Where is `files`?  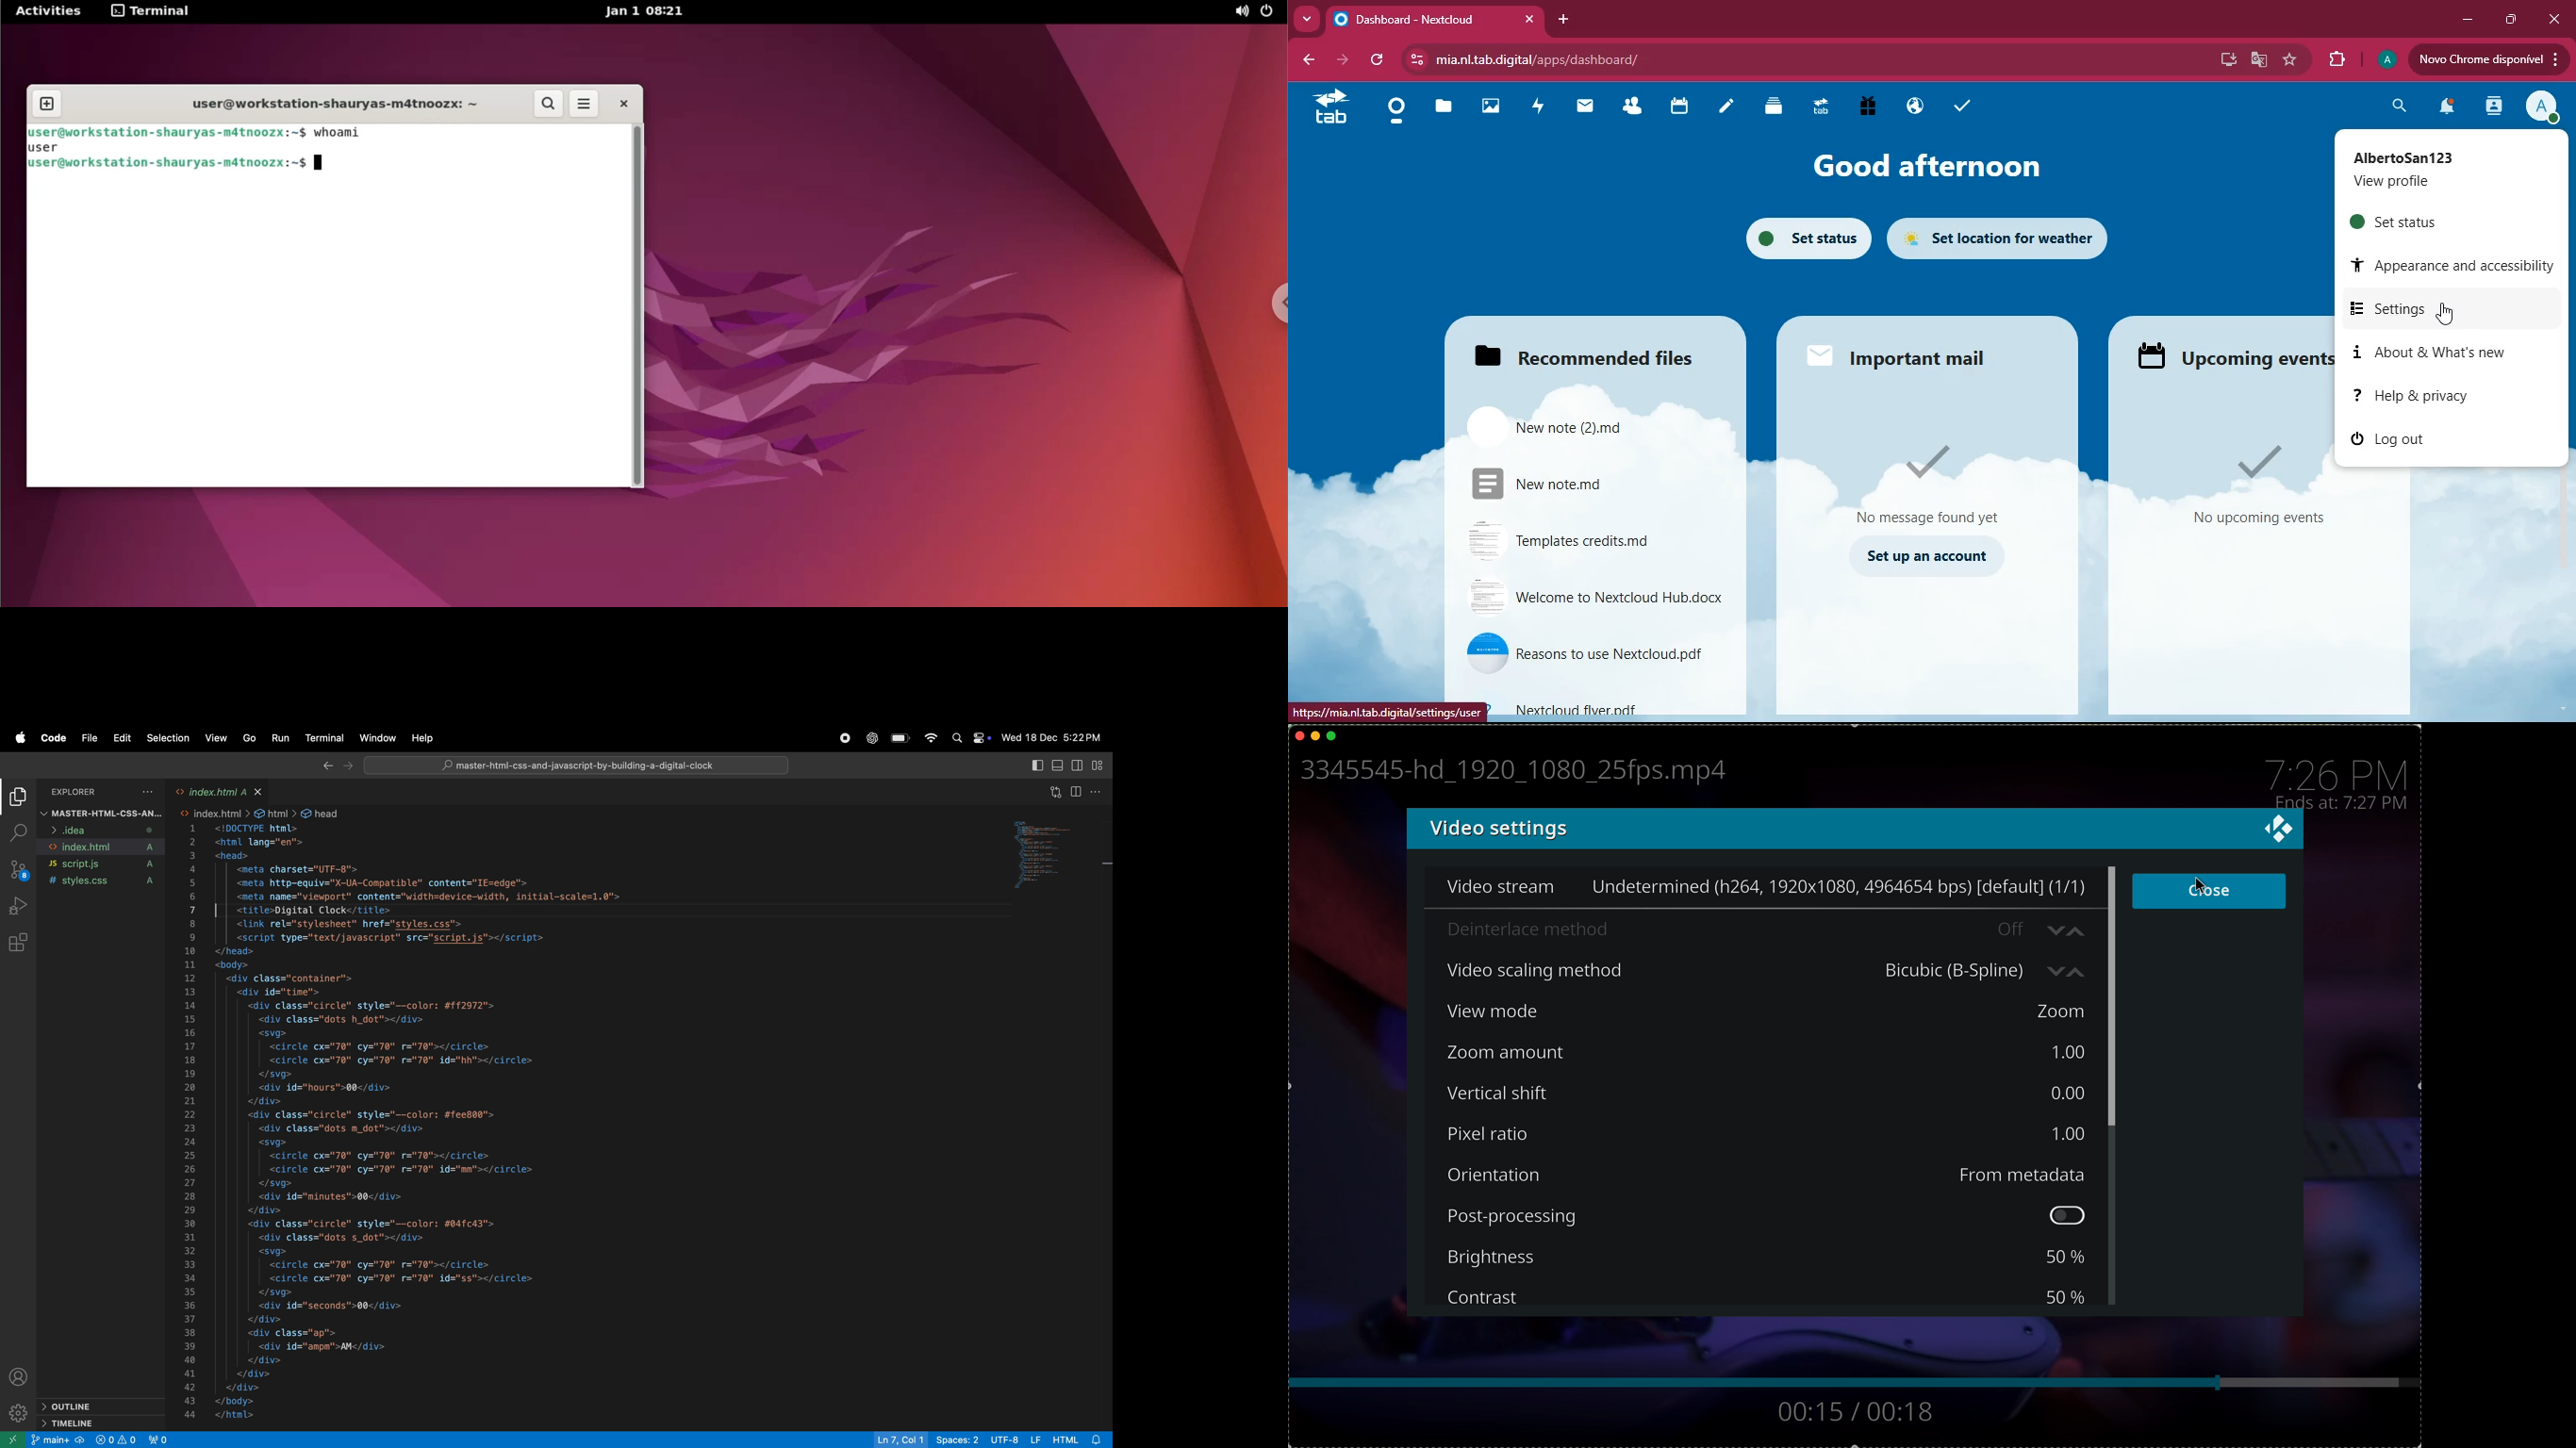 files is located at coordinates (1443, 108).